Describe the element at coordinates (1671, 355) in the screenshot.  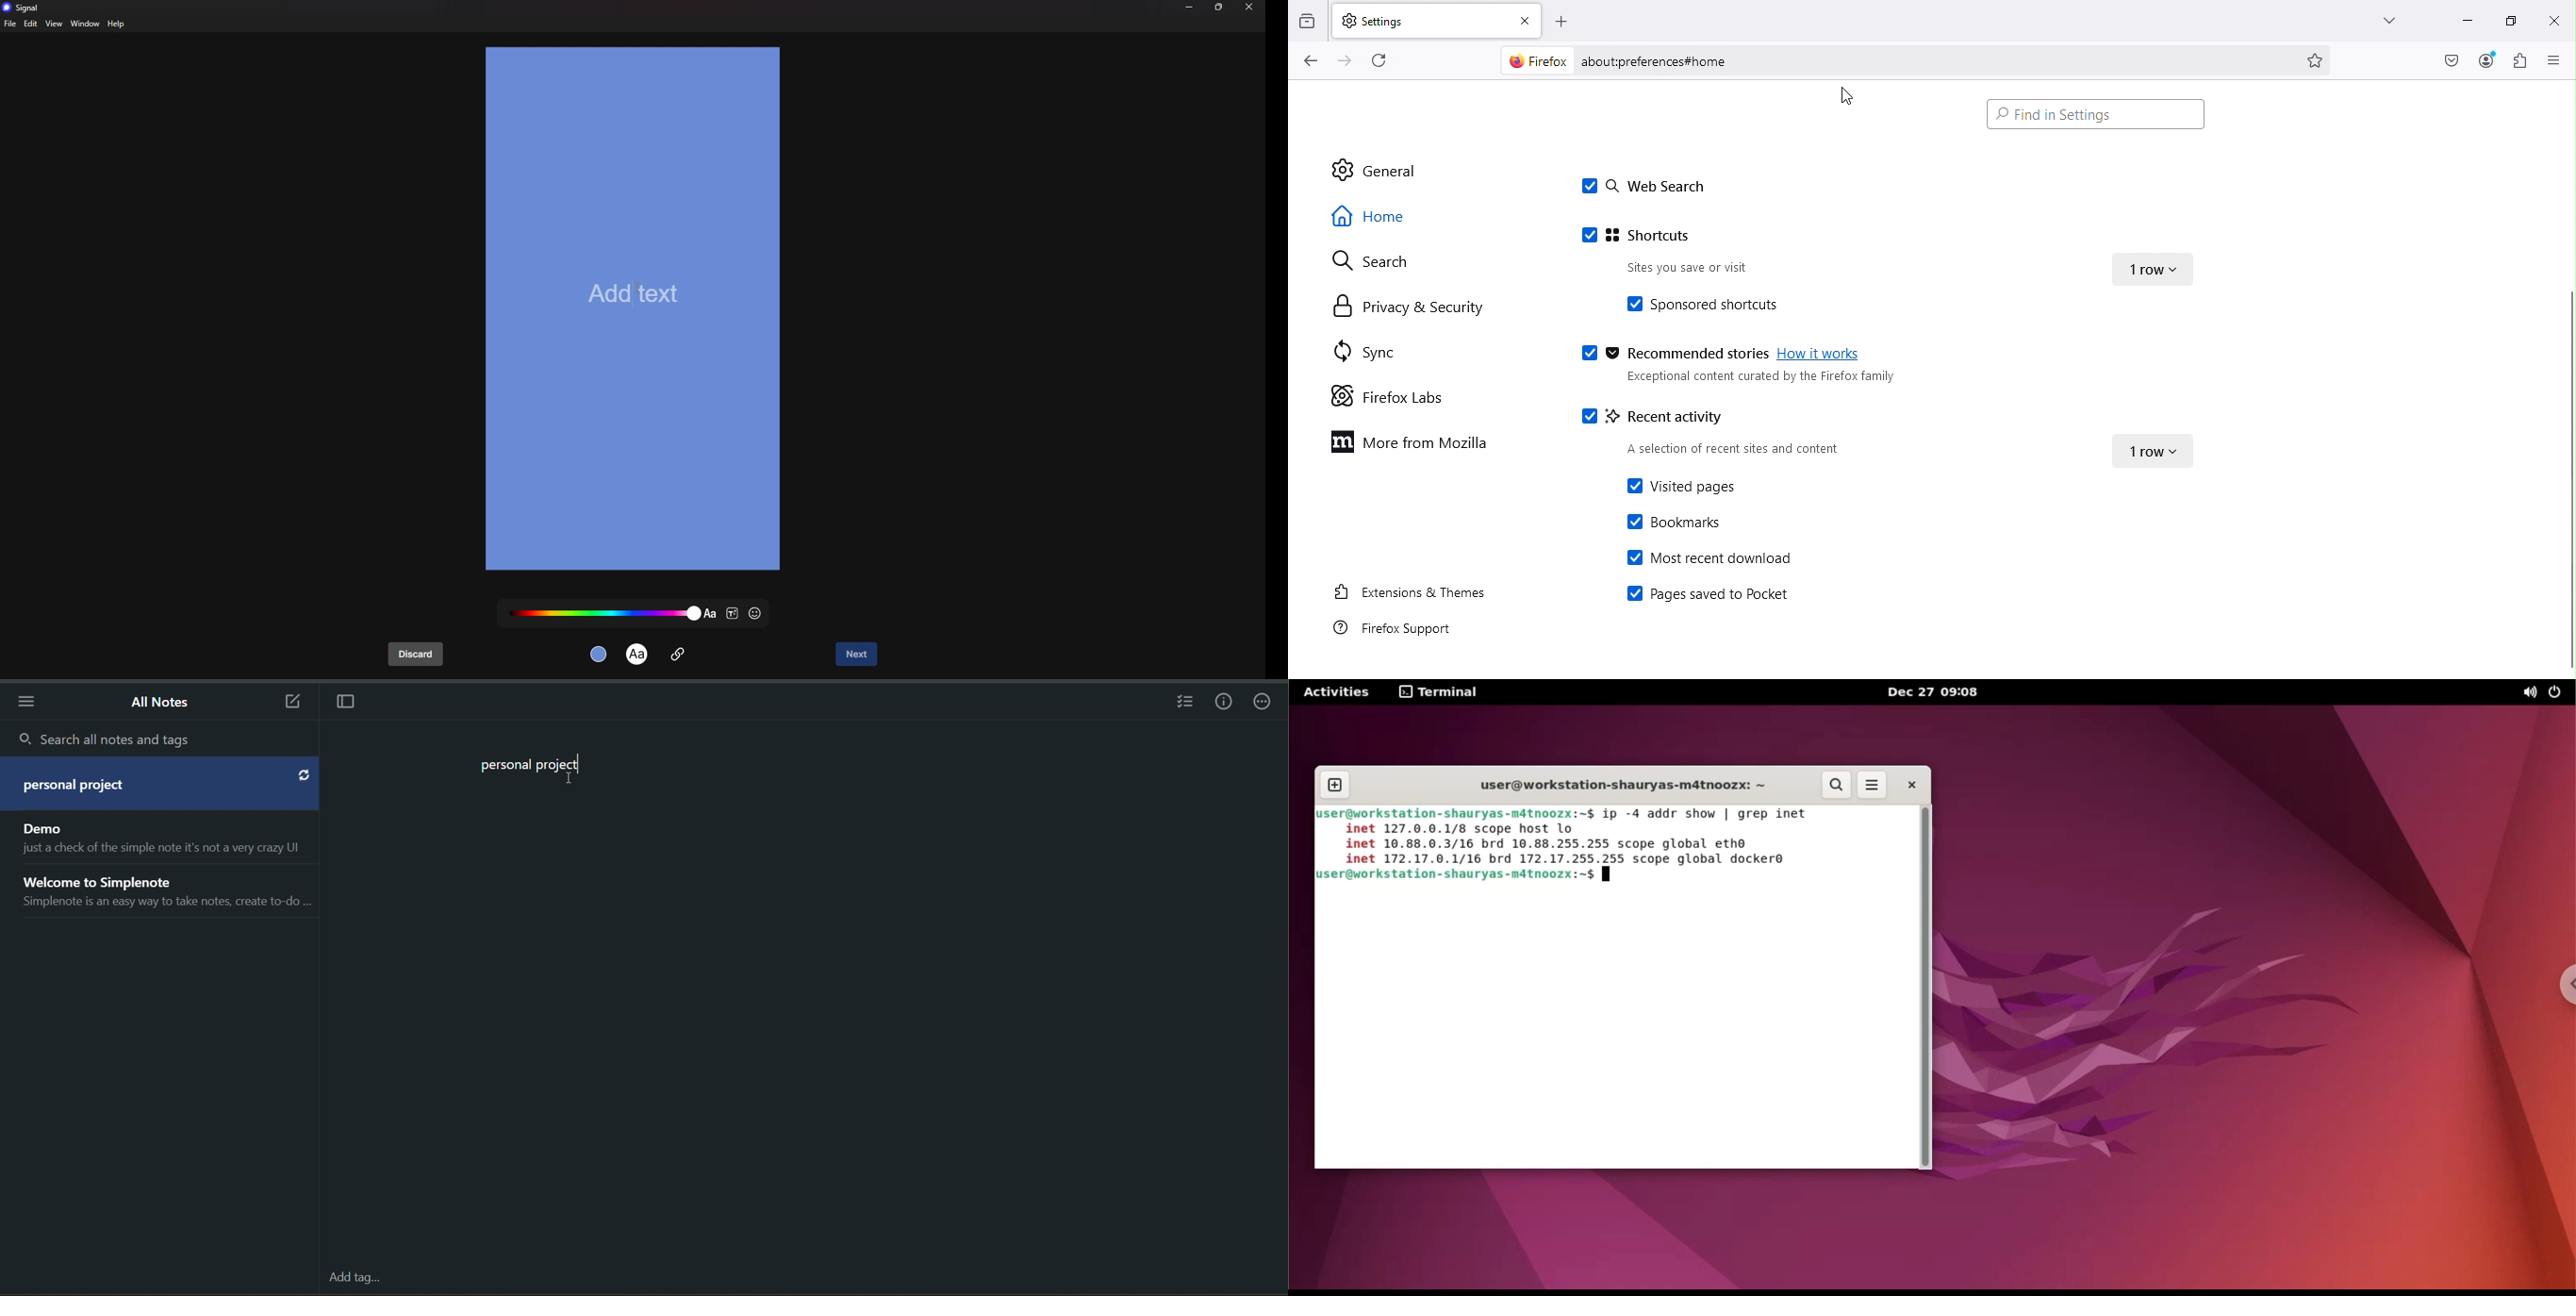
I see `Recommend stories` at that location.